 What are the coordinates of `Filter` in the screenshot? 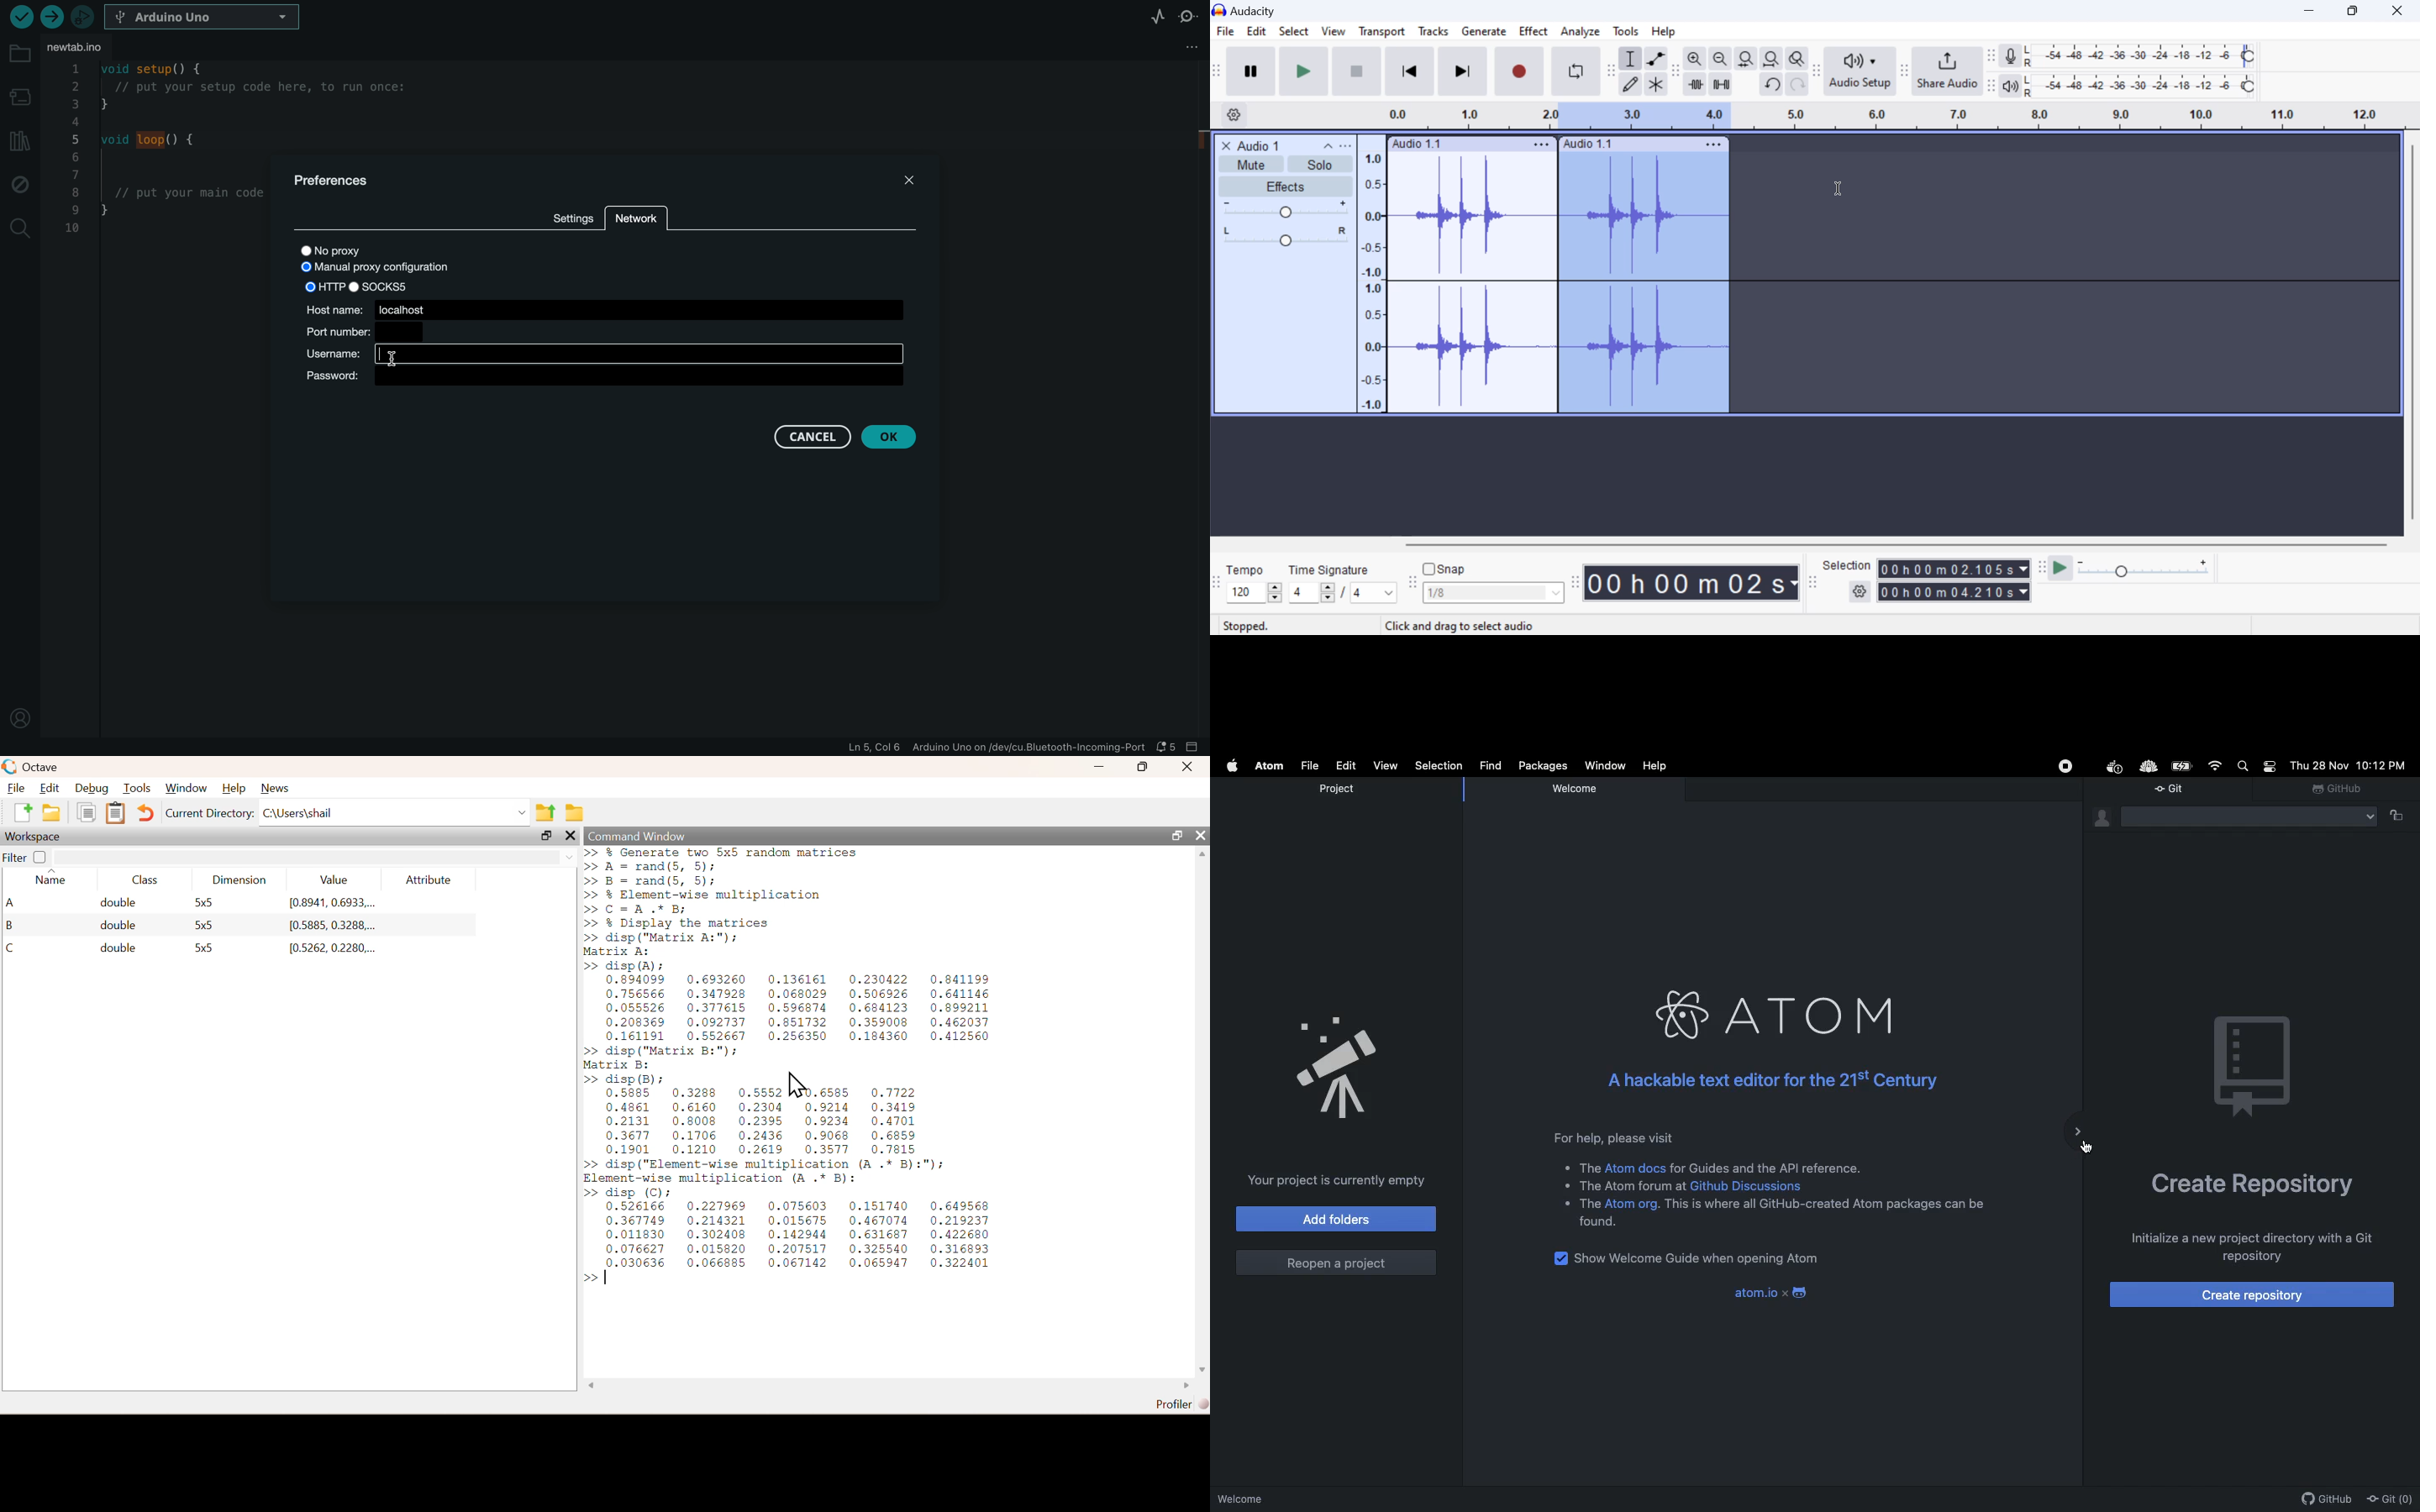 It's located at (29, 857).